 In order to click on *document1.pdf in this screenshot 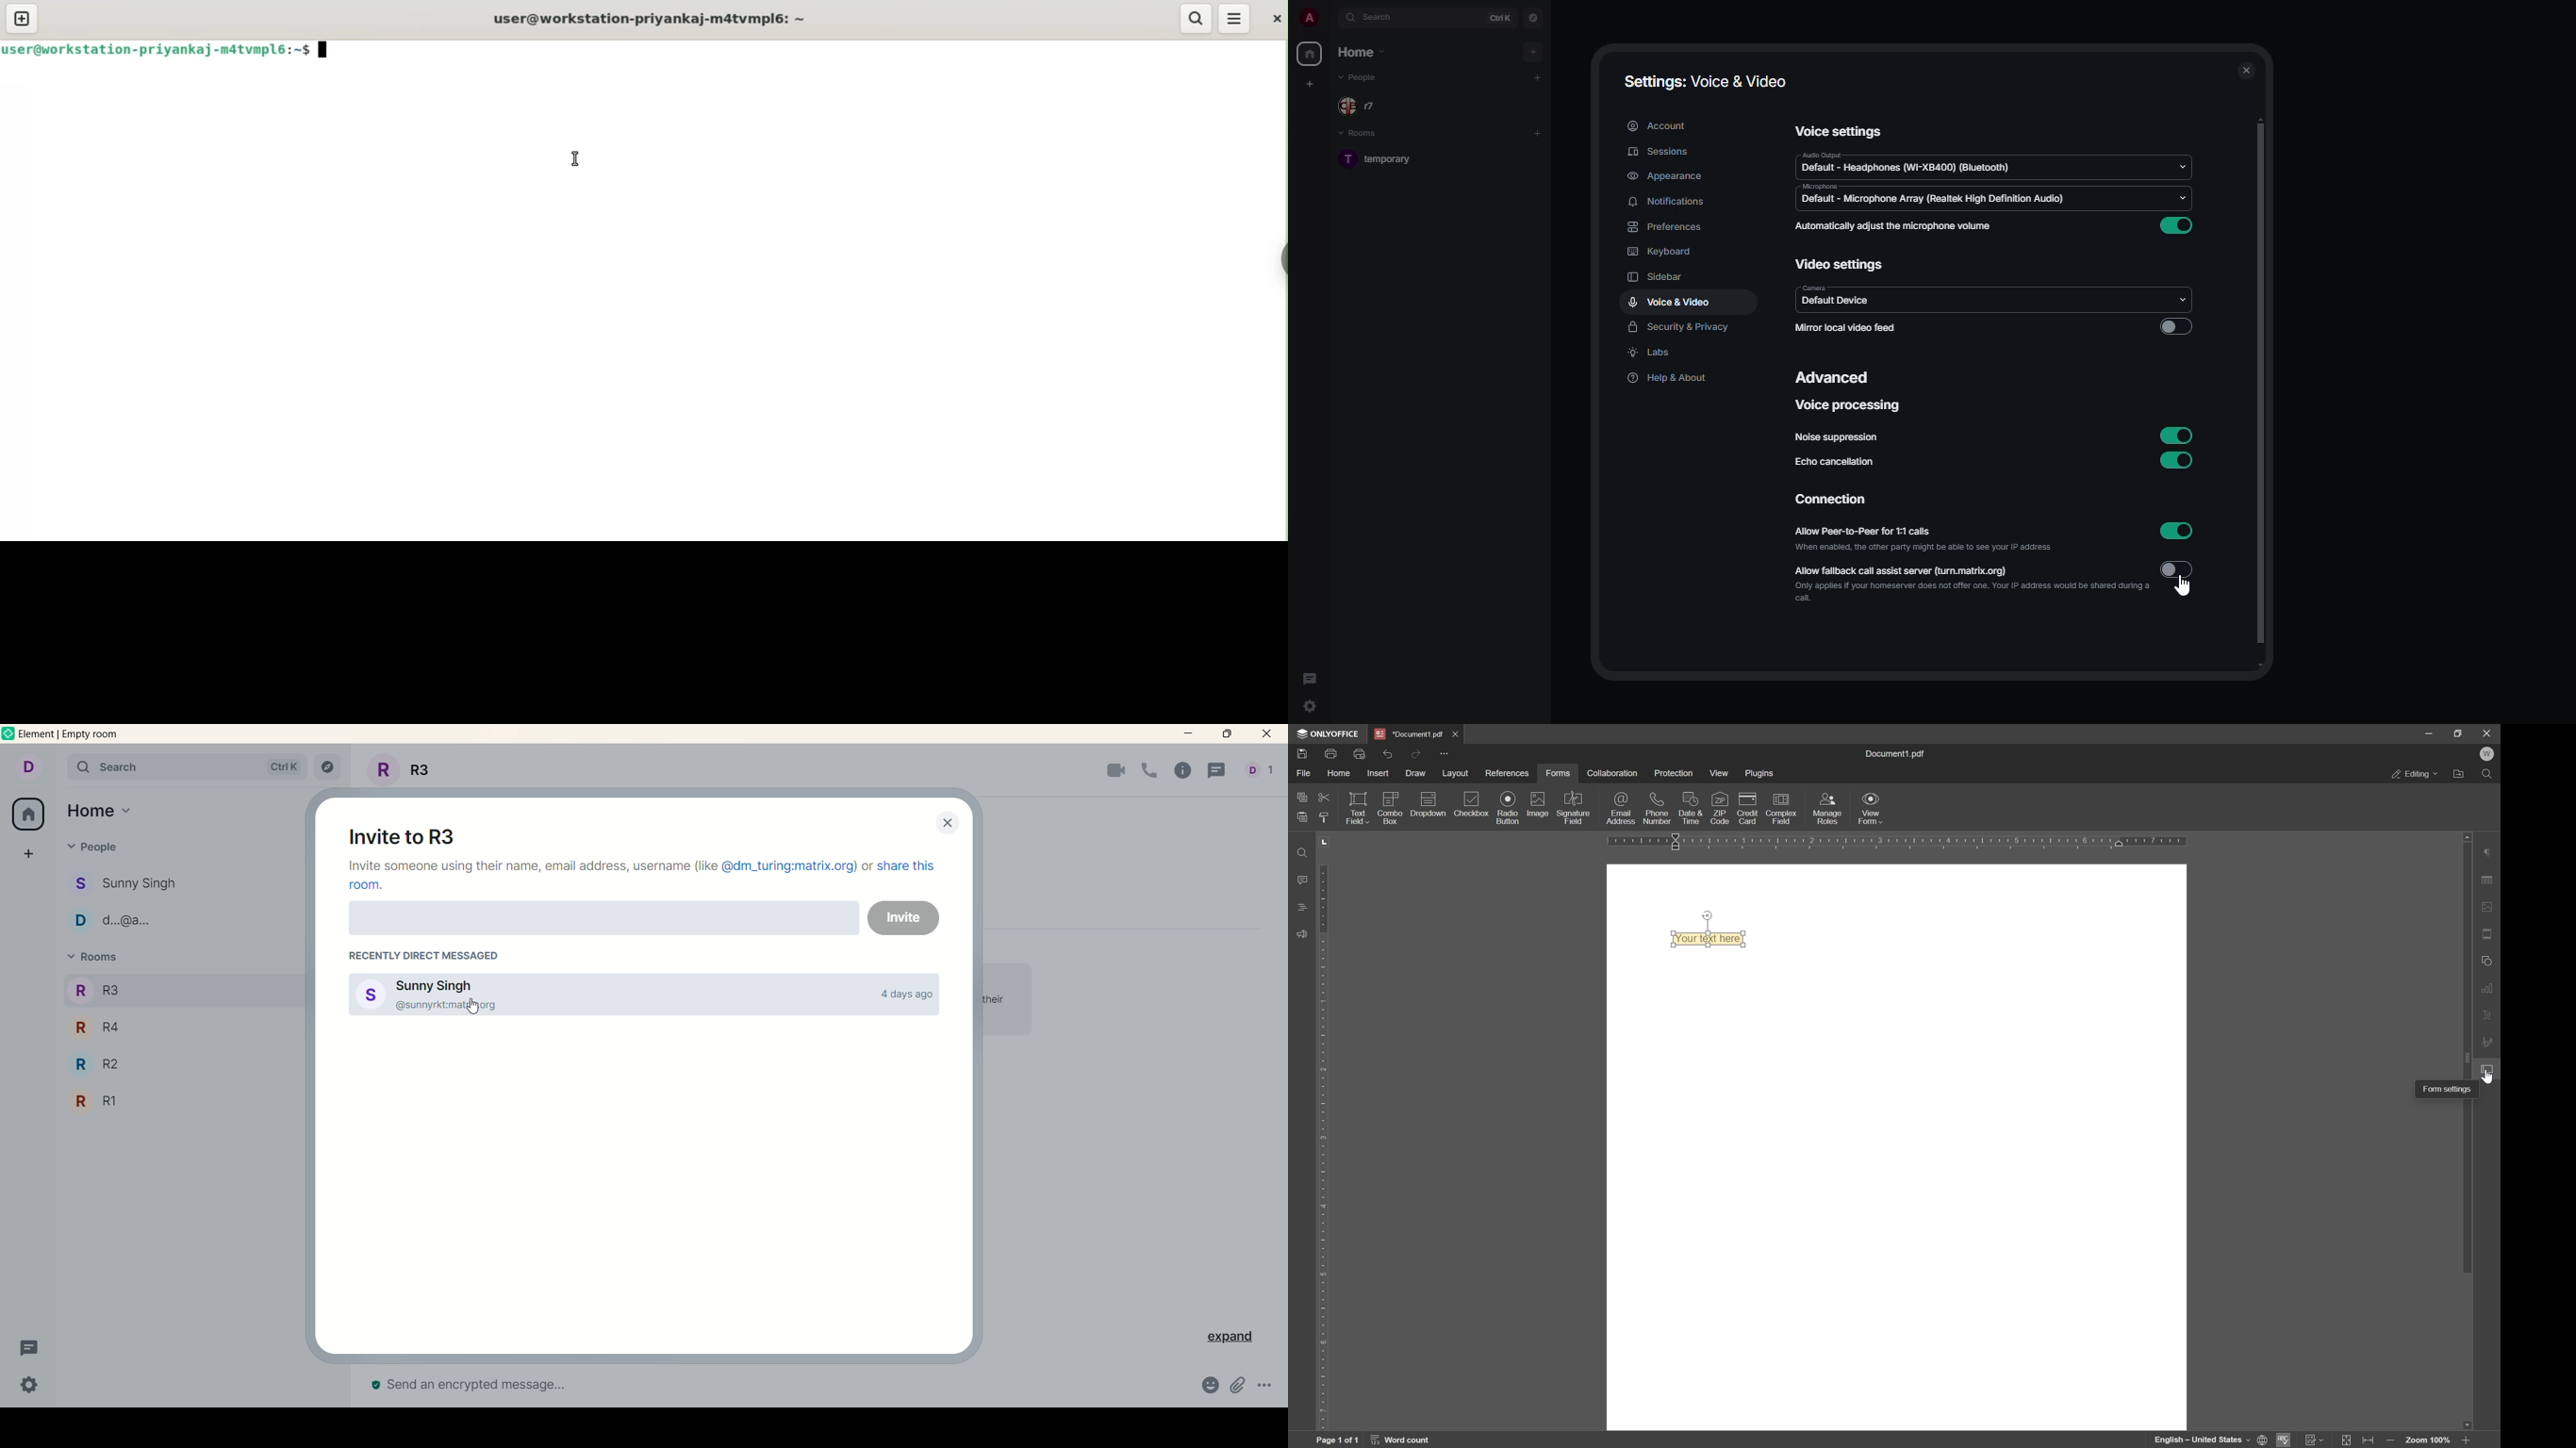, I will do `click(1407, 733)`.